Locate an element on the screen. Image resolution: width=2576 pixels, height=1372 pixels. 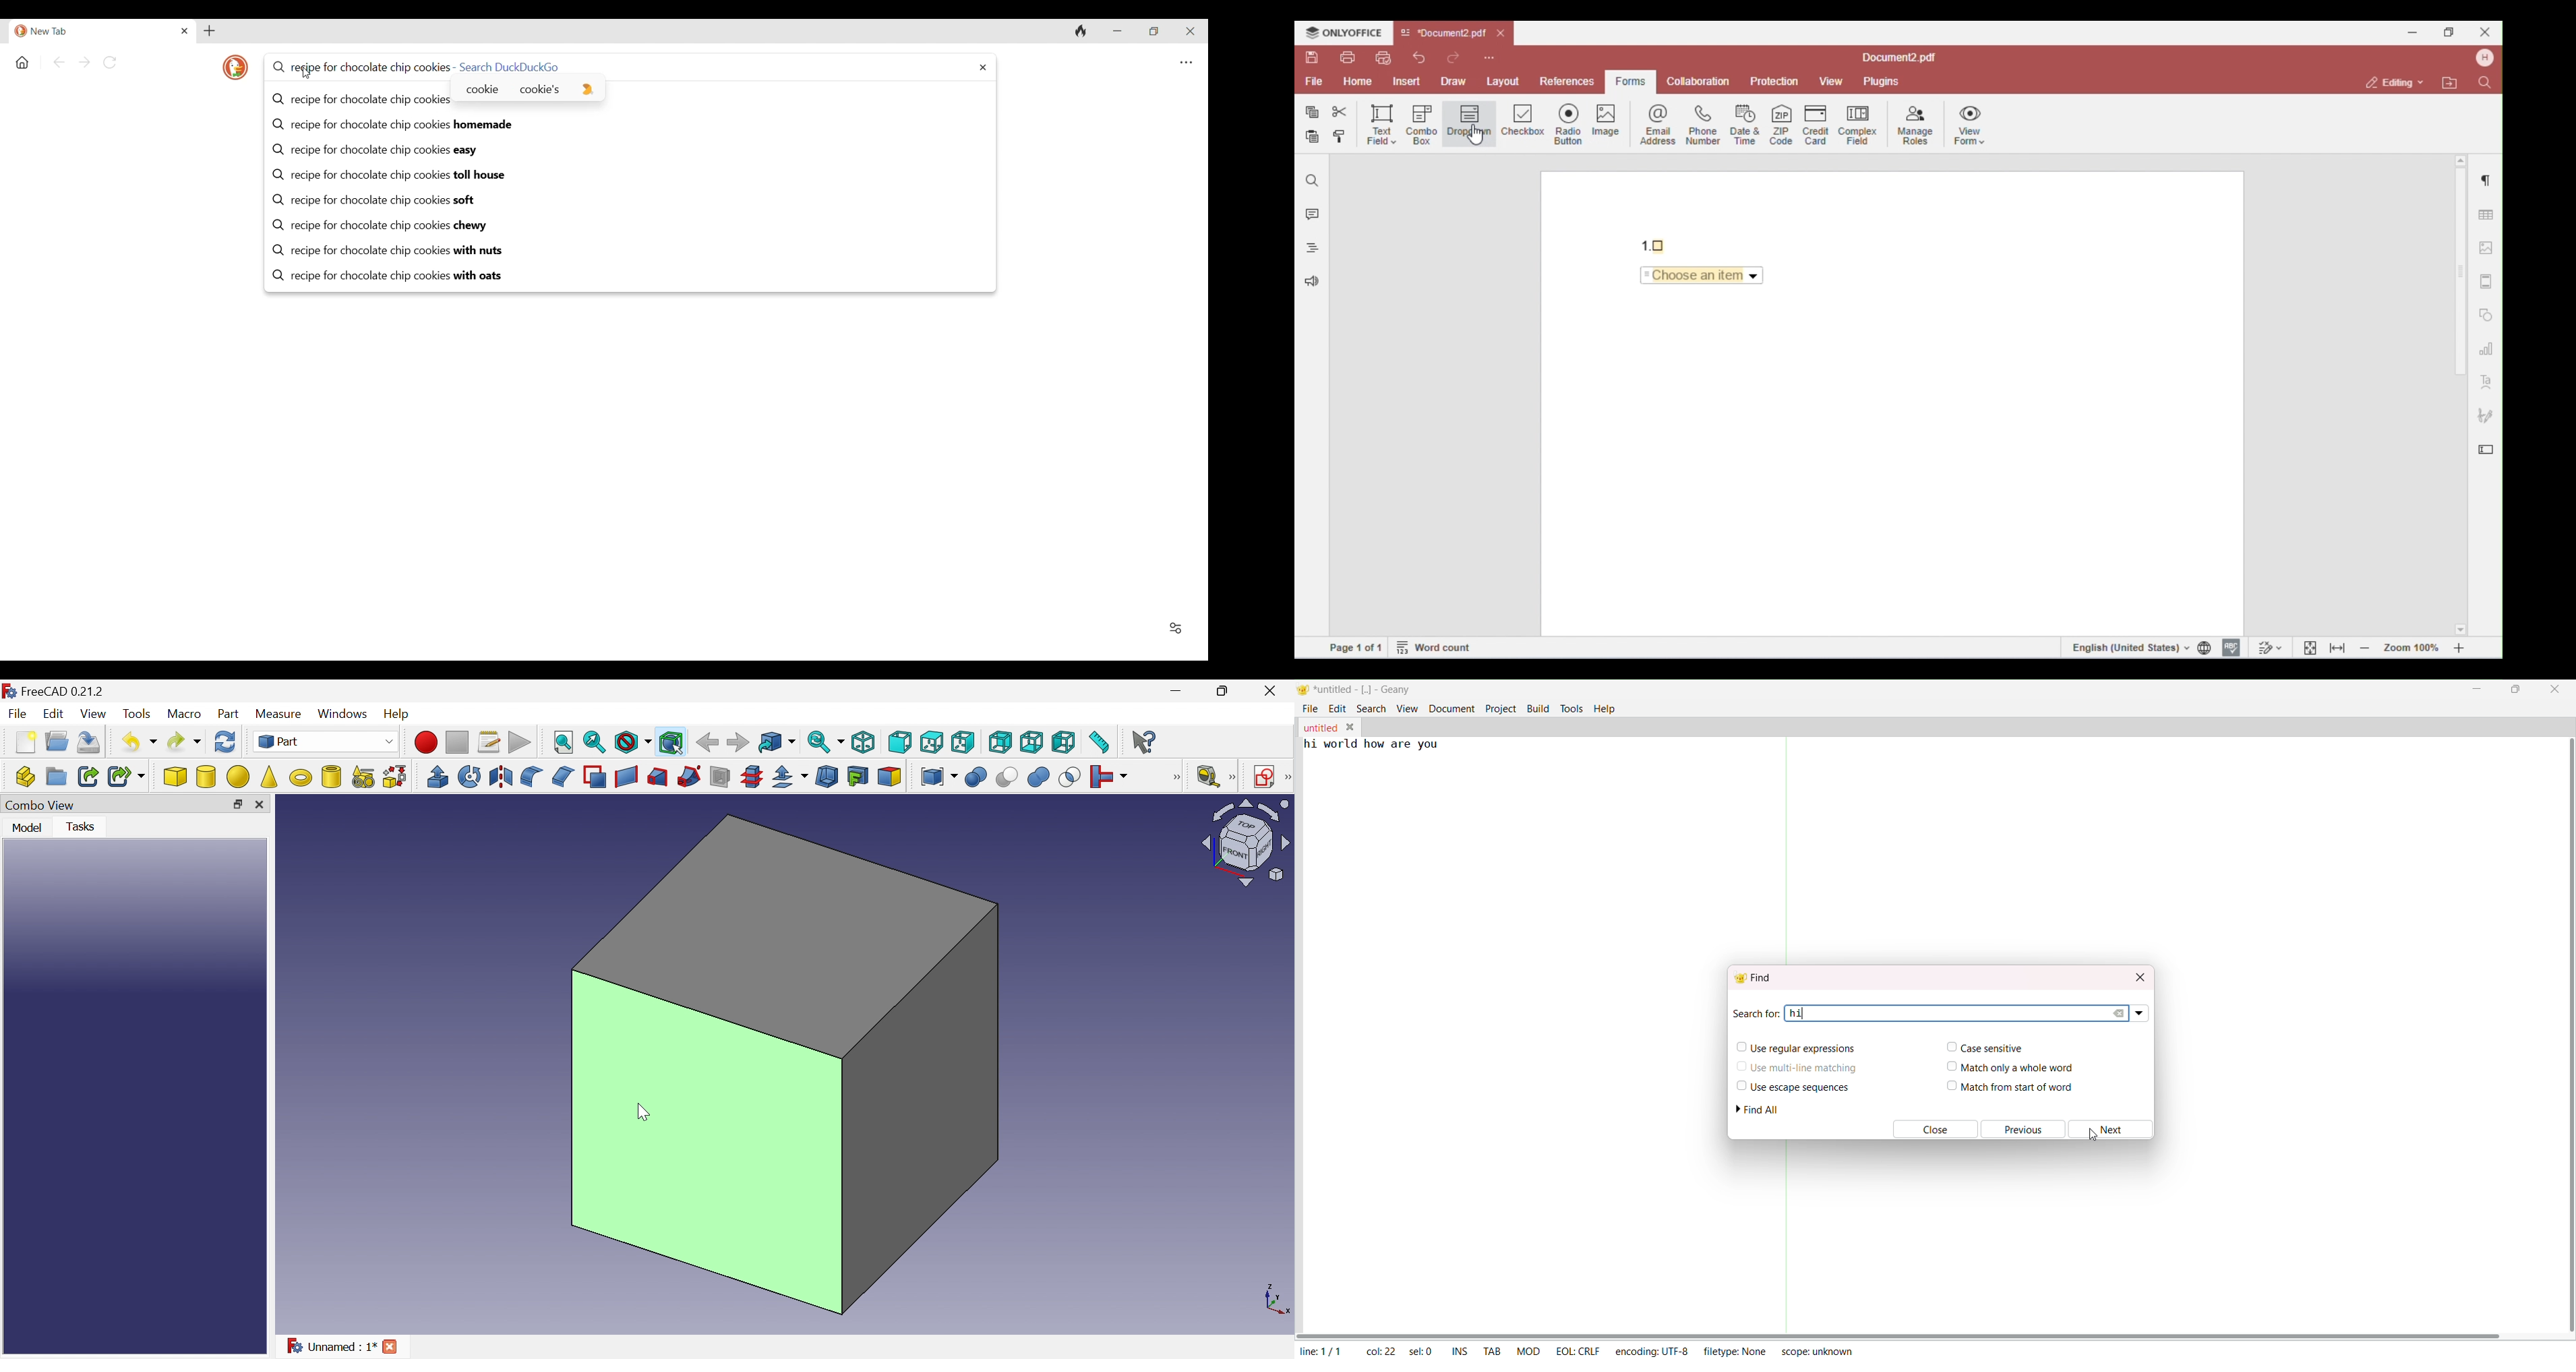
Open is located at coordinates (59, 740).